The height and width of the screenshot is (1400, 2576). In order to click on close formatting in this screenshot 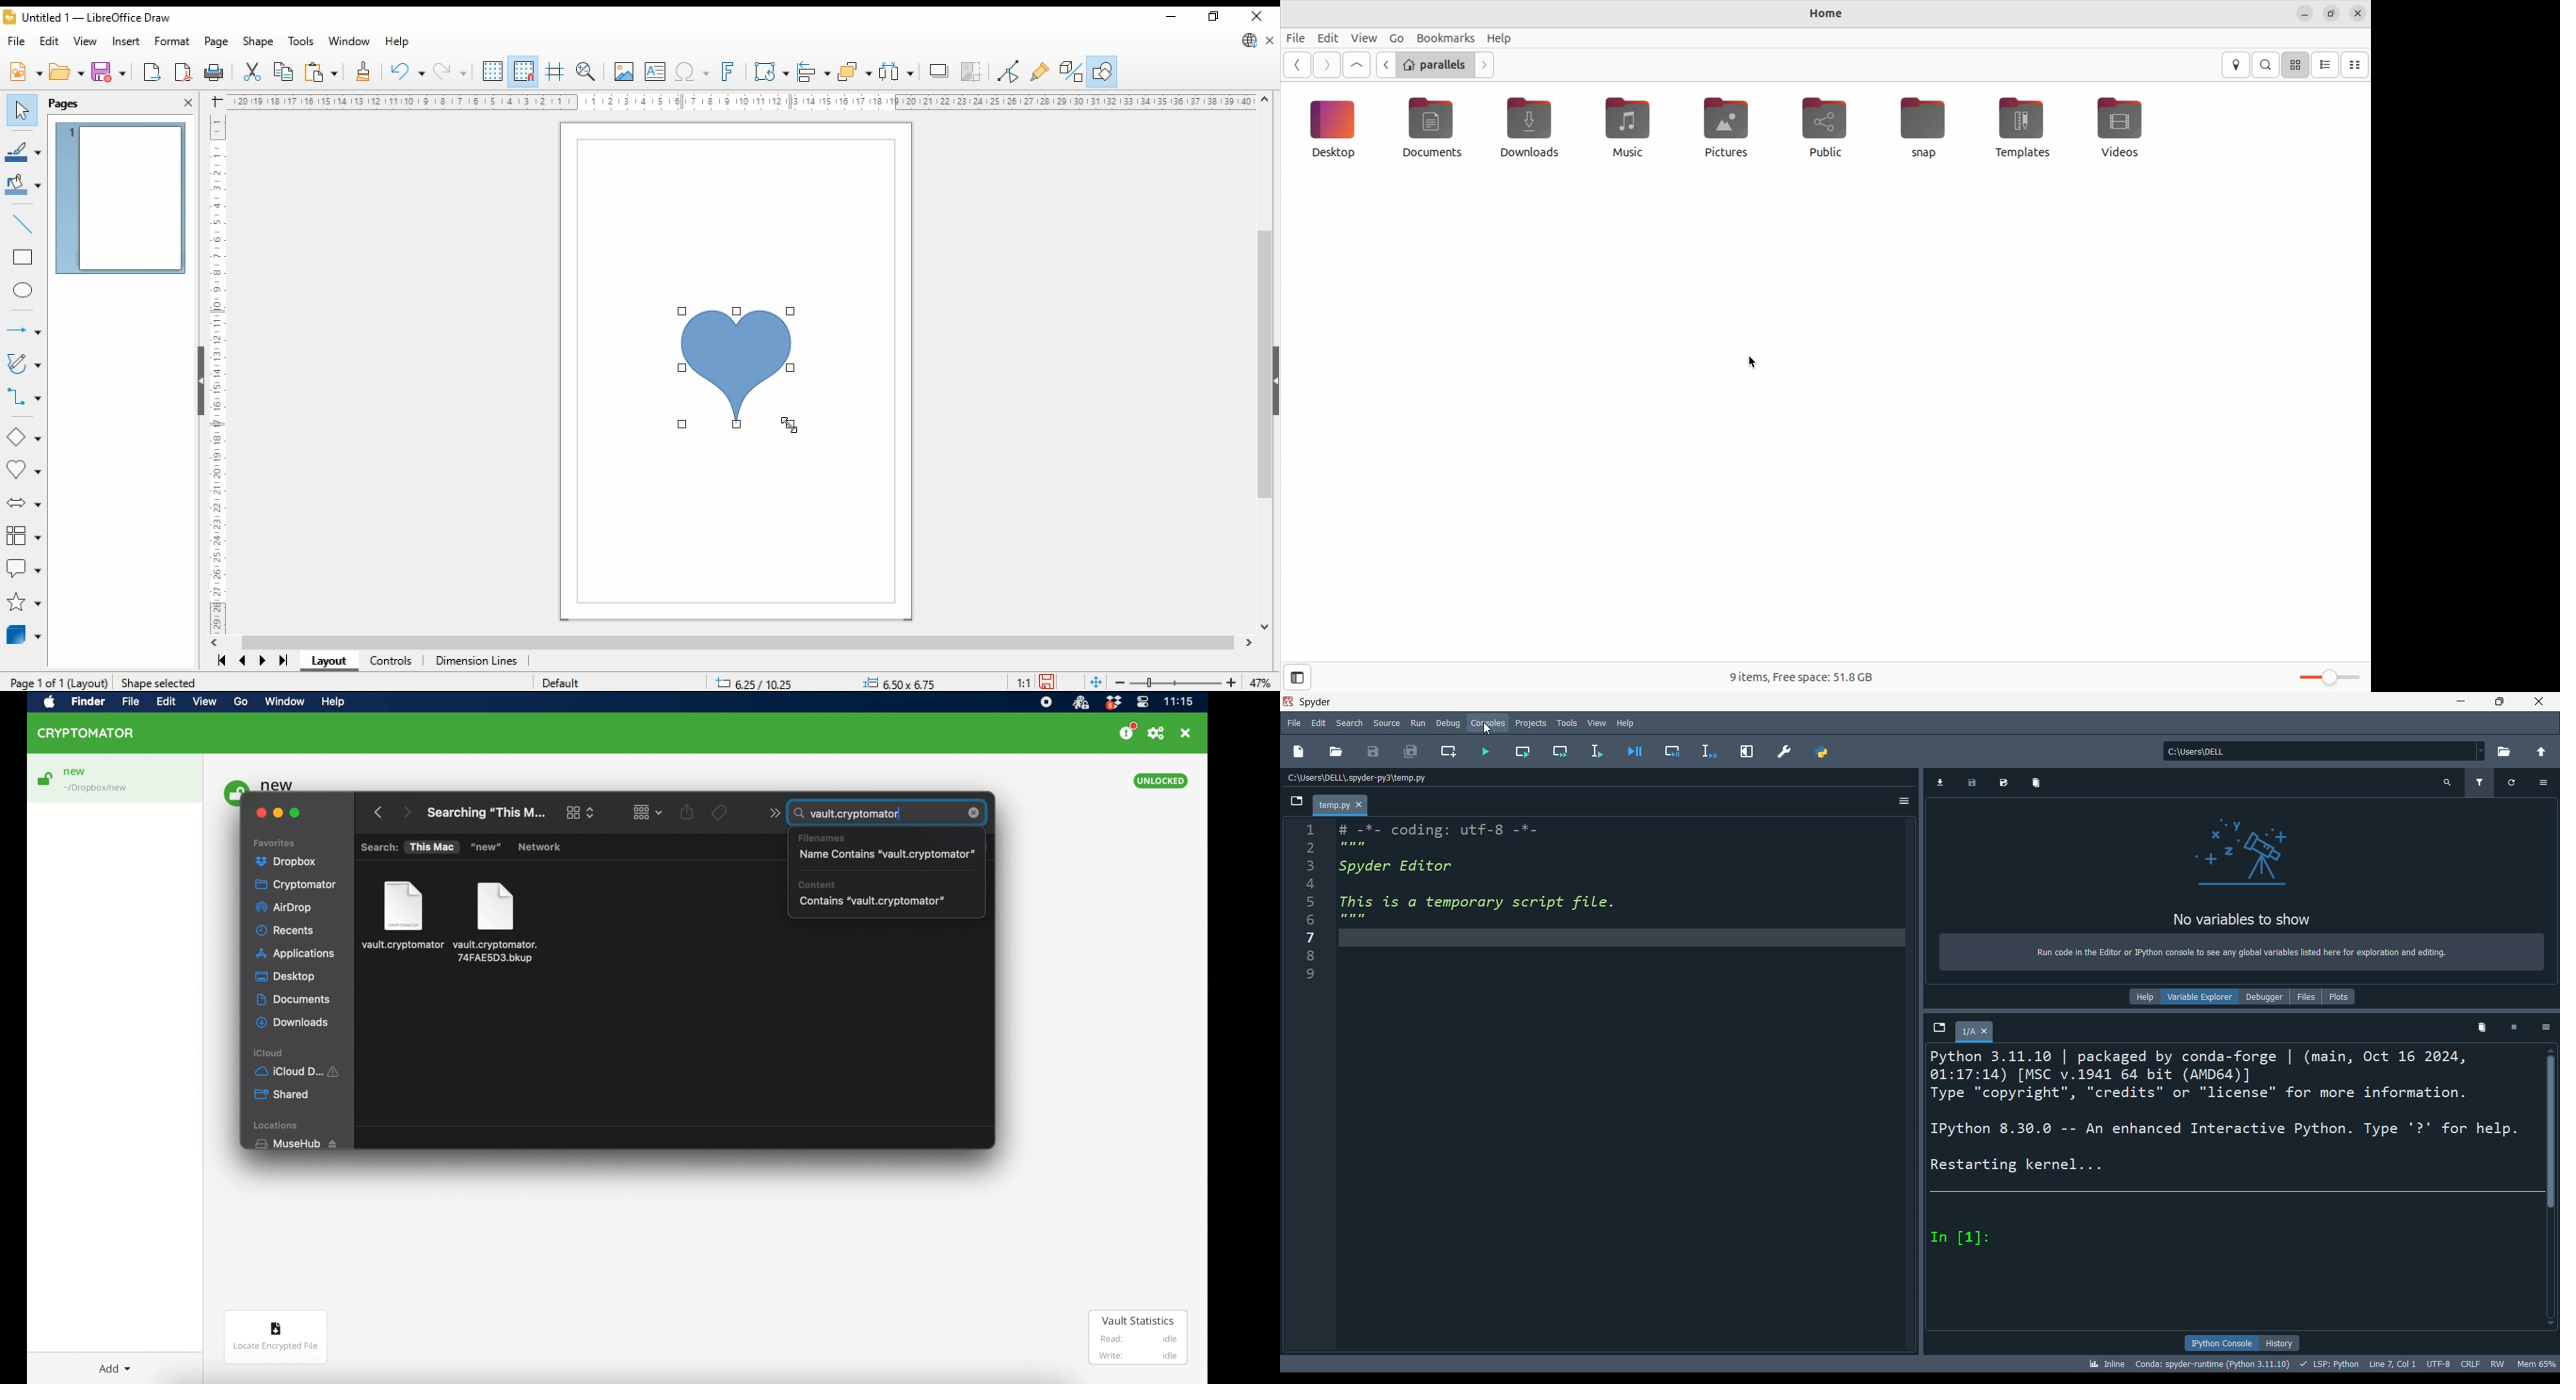, I will do `click(364, 71)`.